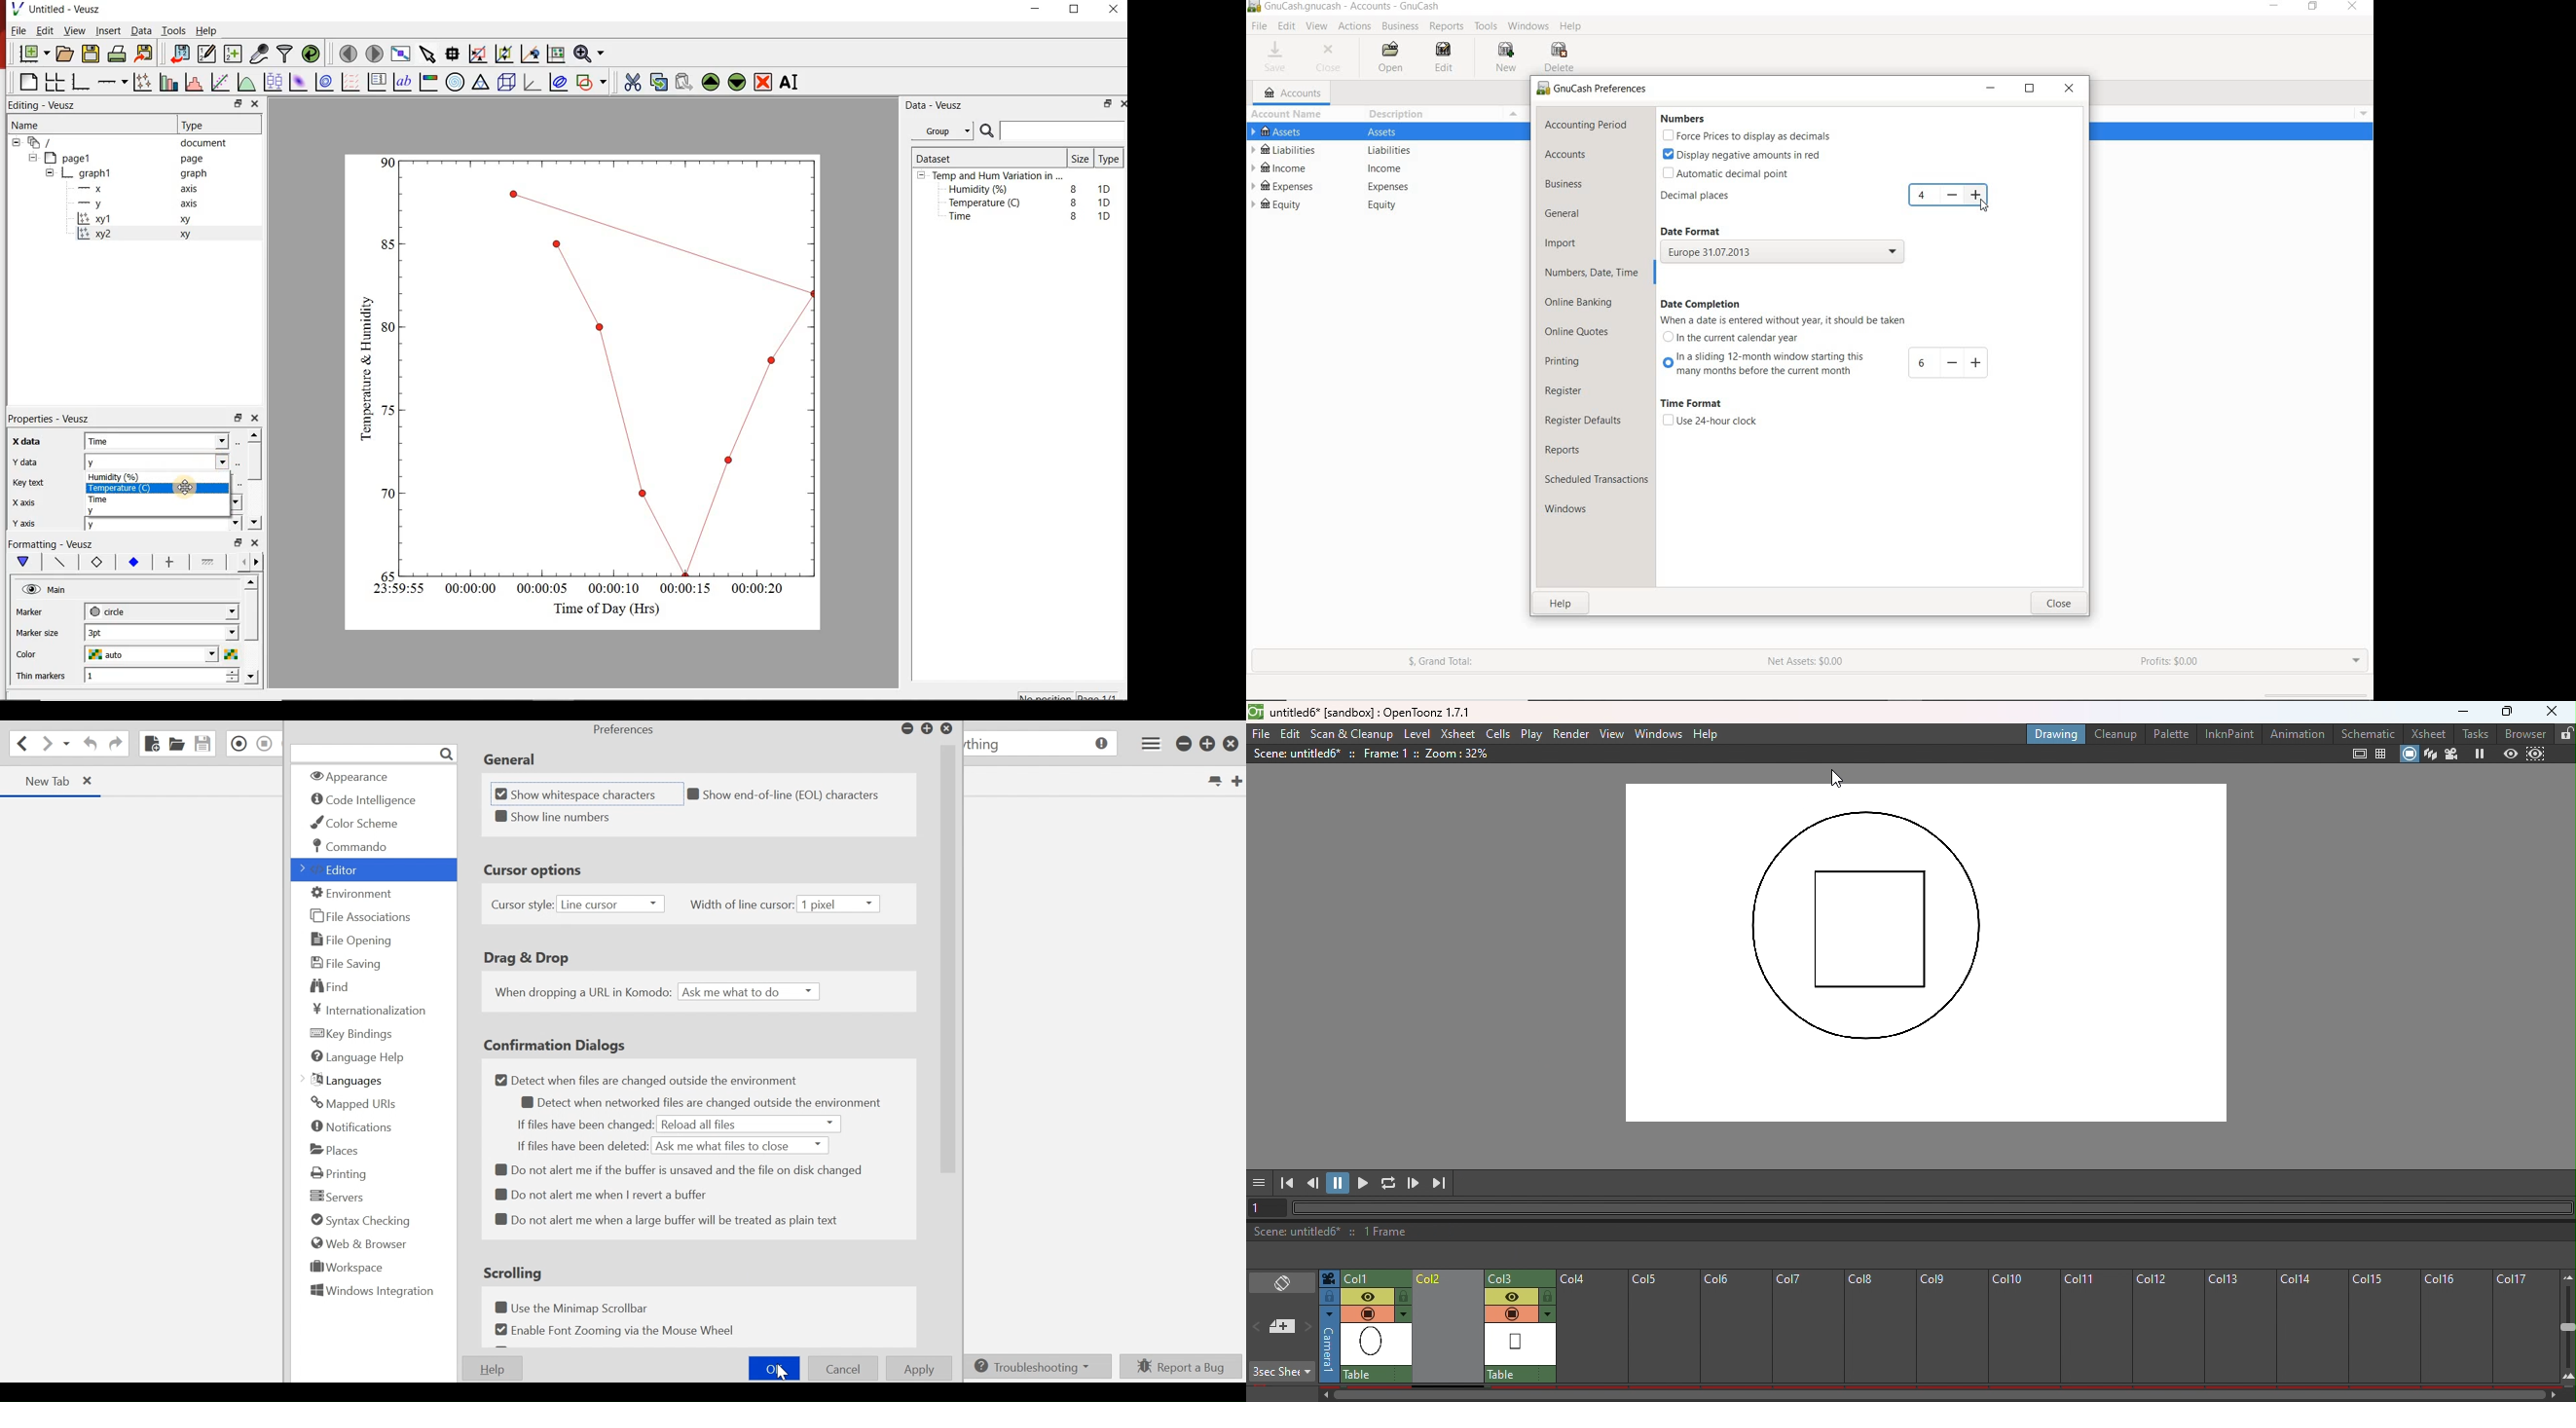 The height and width of the screenshot is (1428, 2576). What do you see at coordinates (117, 462) in the screenshot?
I see `y` at bounding box center [117, 462].